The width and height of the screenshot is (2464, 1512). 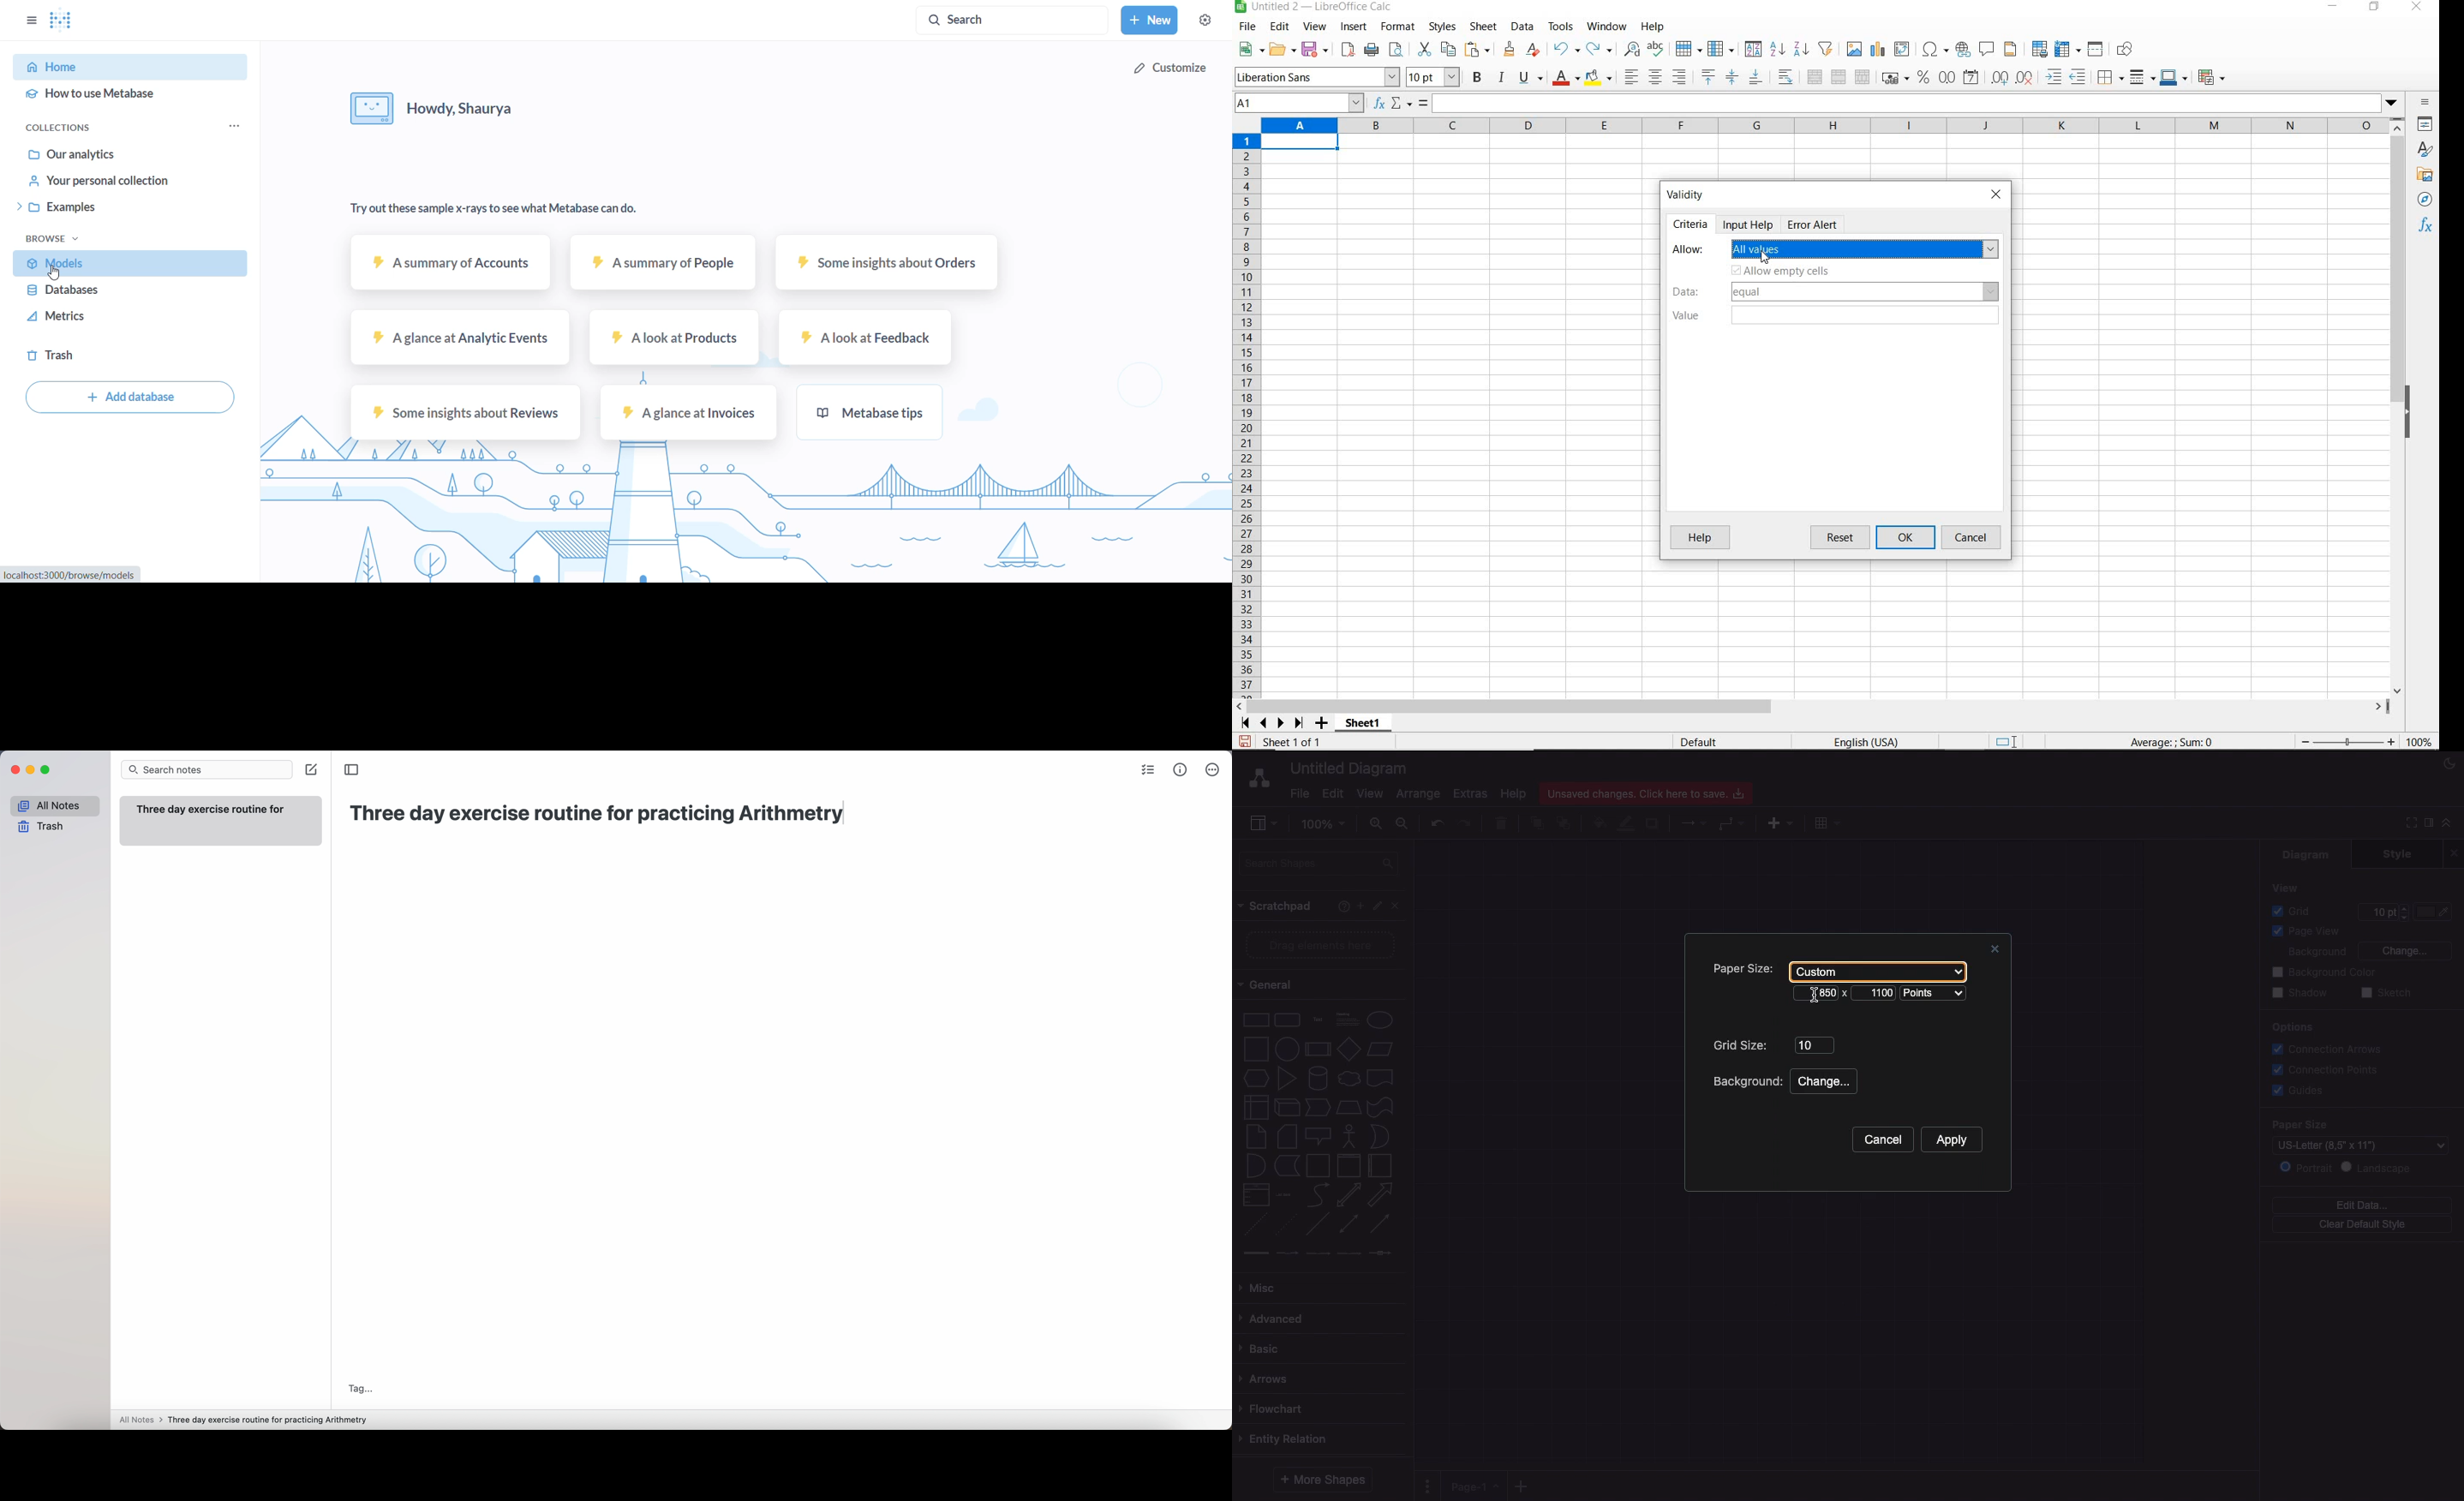 I want to click on add sheet, so click(x=1320, y=725).